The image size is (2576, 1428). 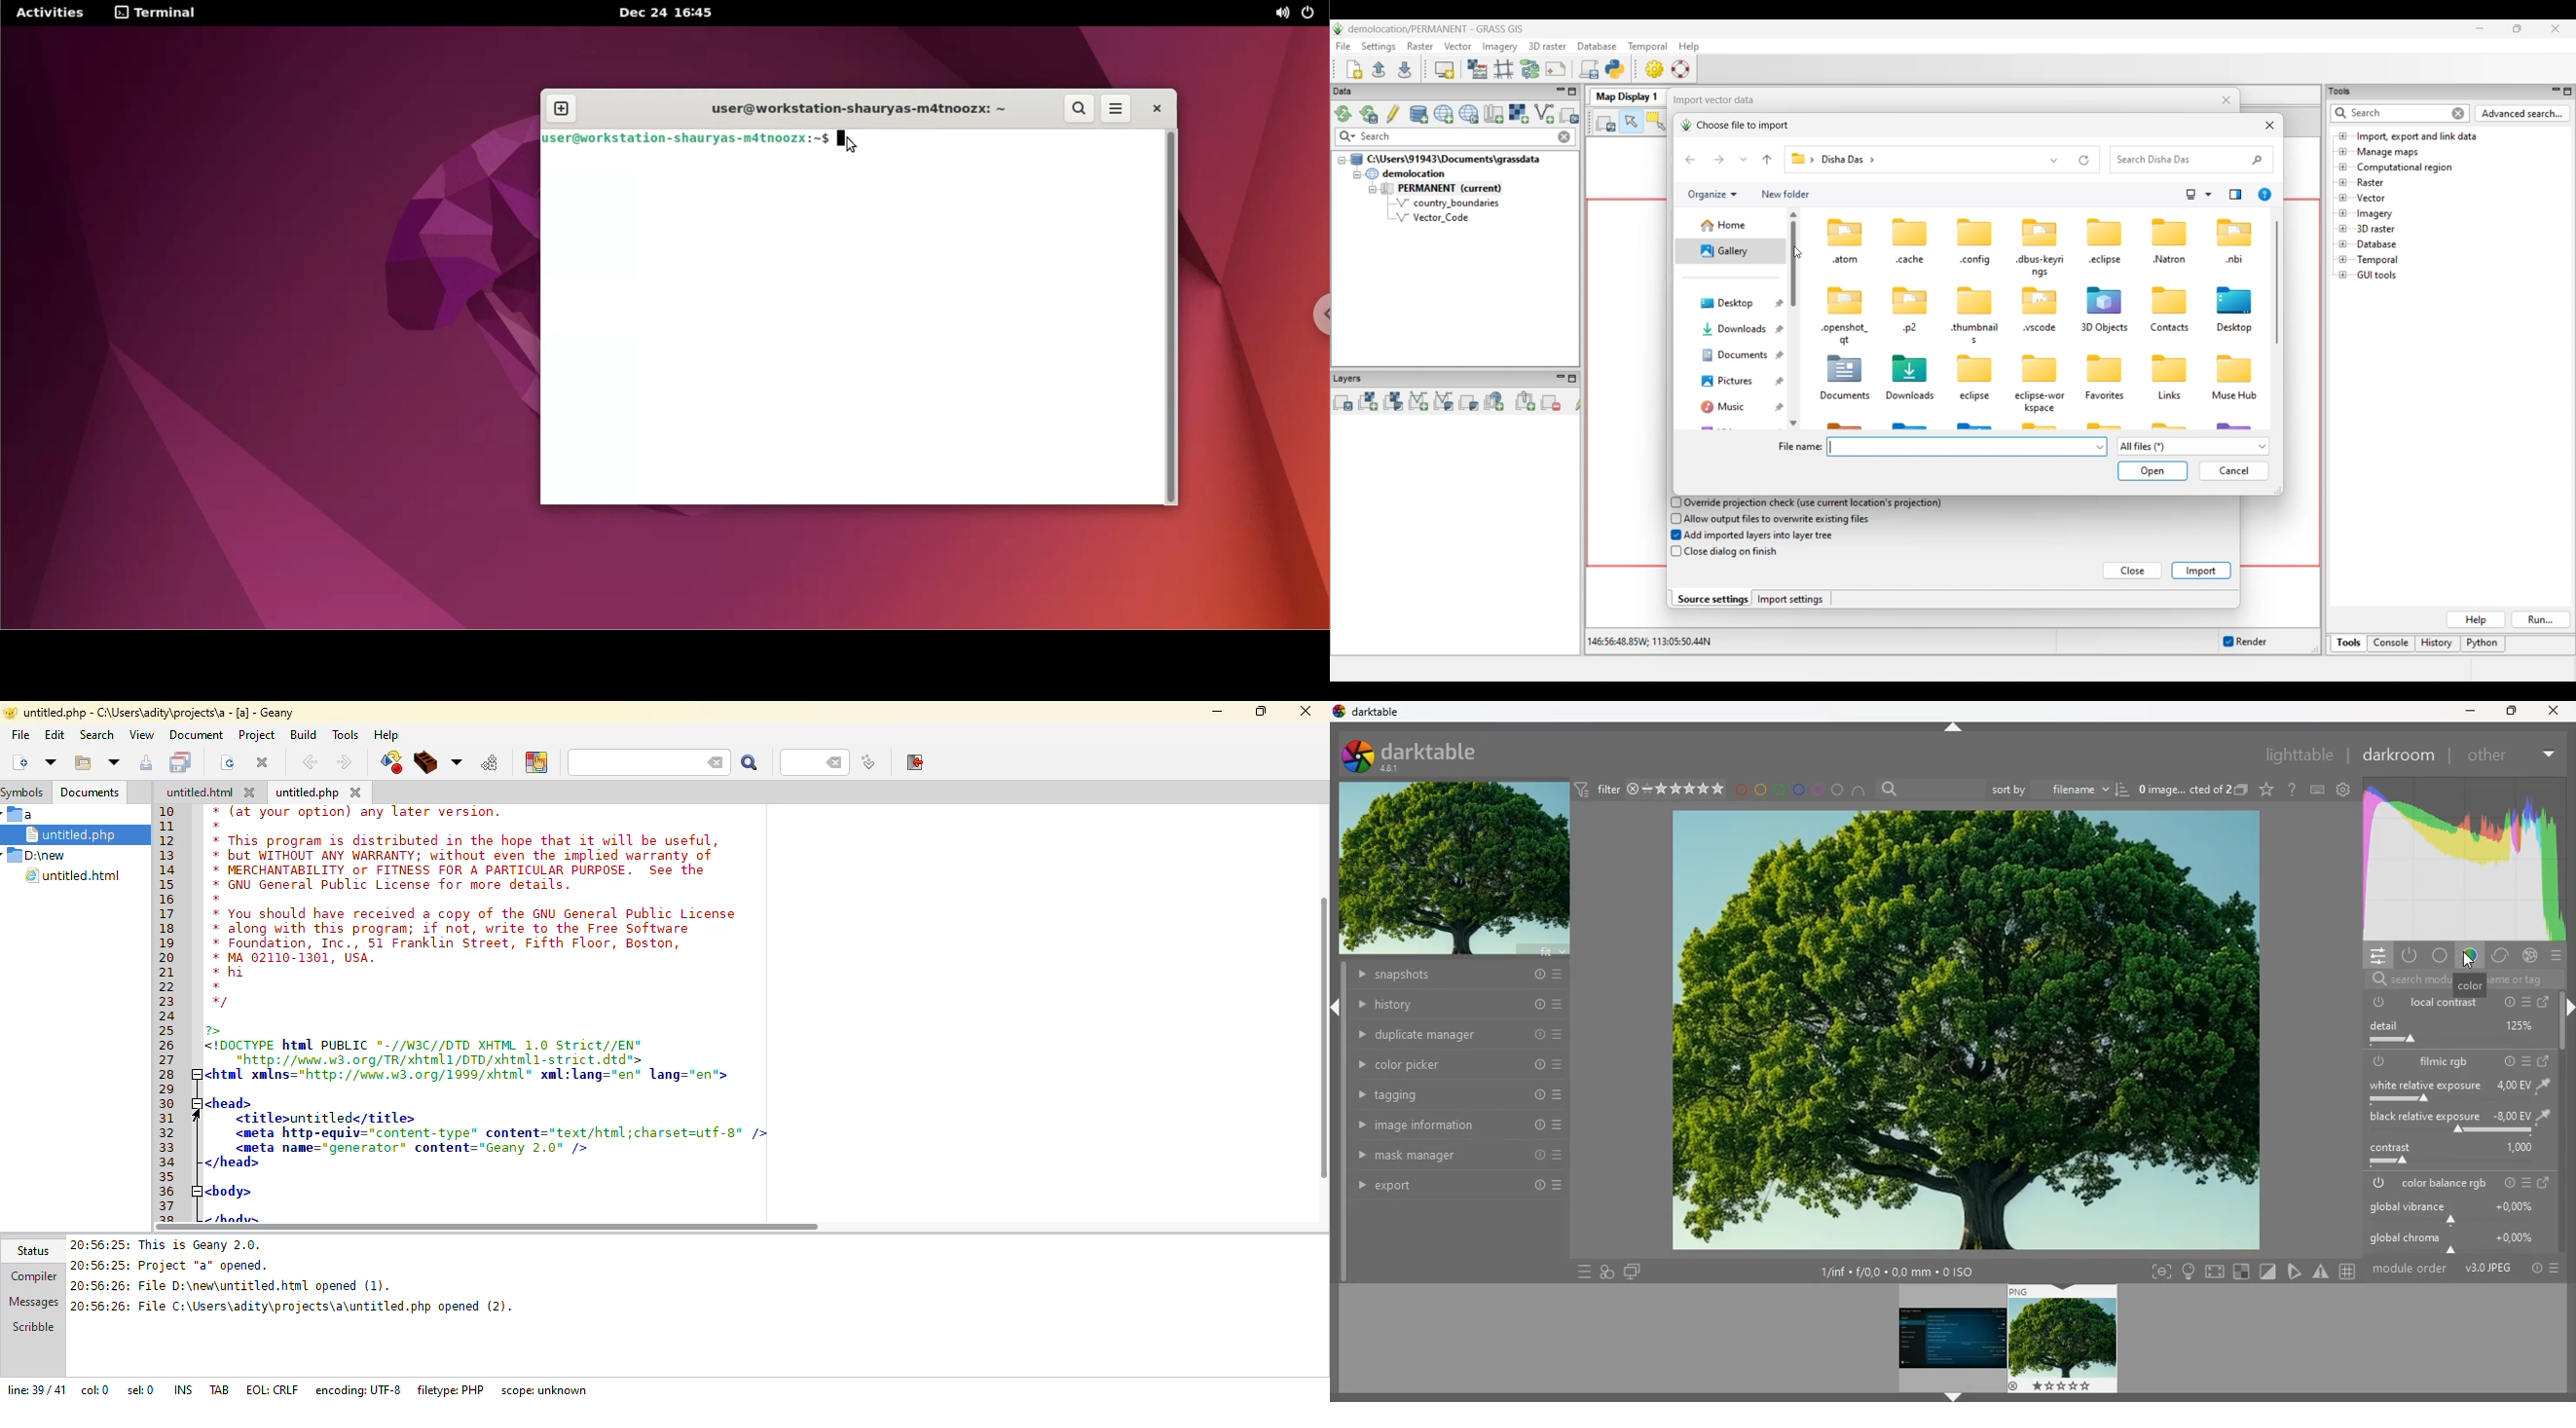 What do you see at coordinates (1338, 1009) in the screenshot?
I see `arrow` at bounding box center [1338, 1009].